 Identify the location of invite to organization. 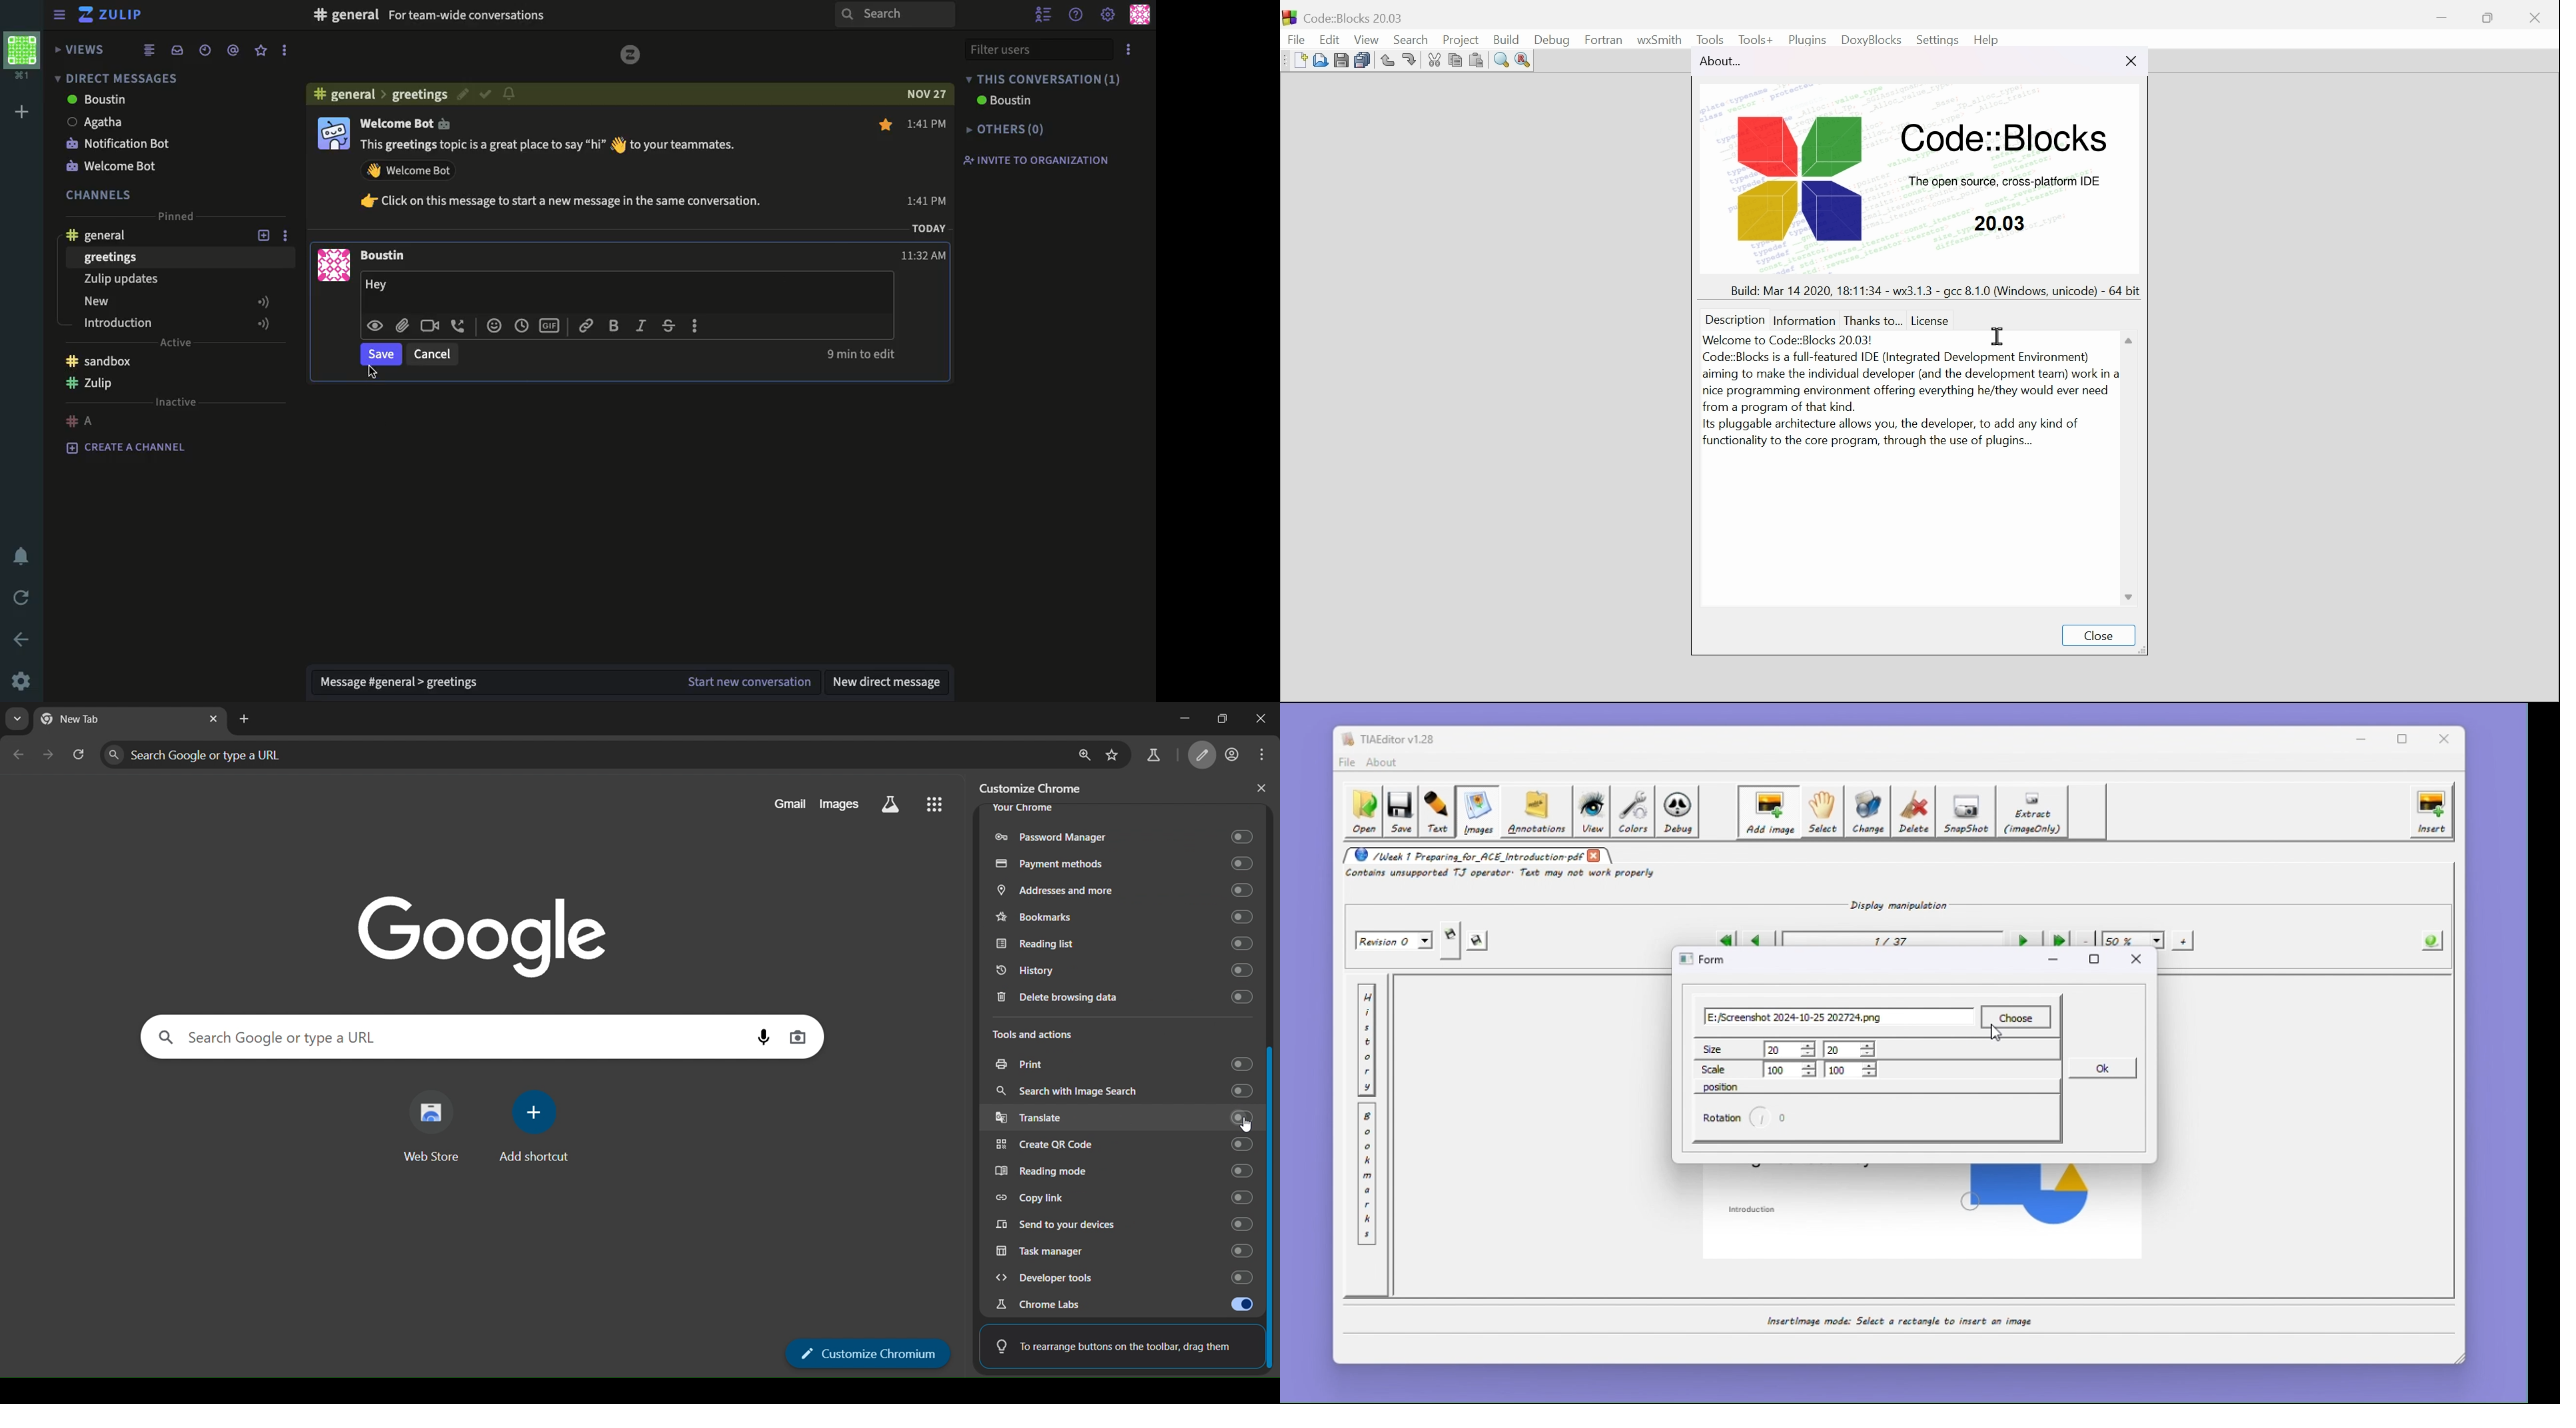
(1038, 159).